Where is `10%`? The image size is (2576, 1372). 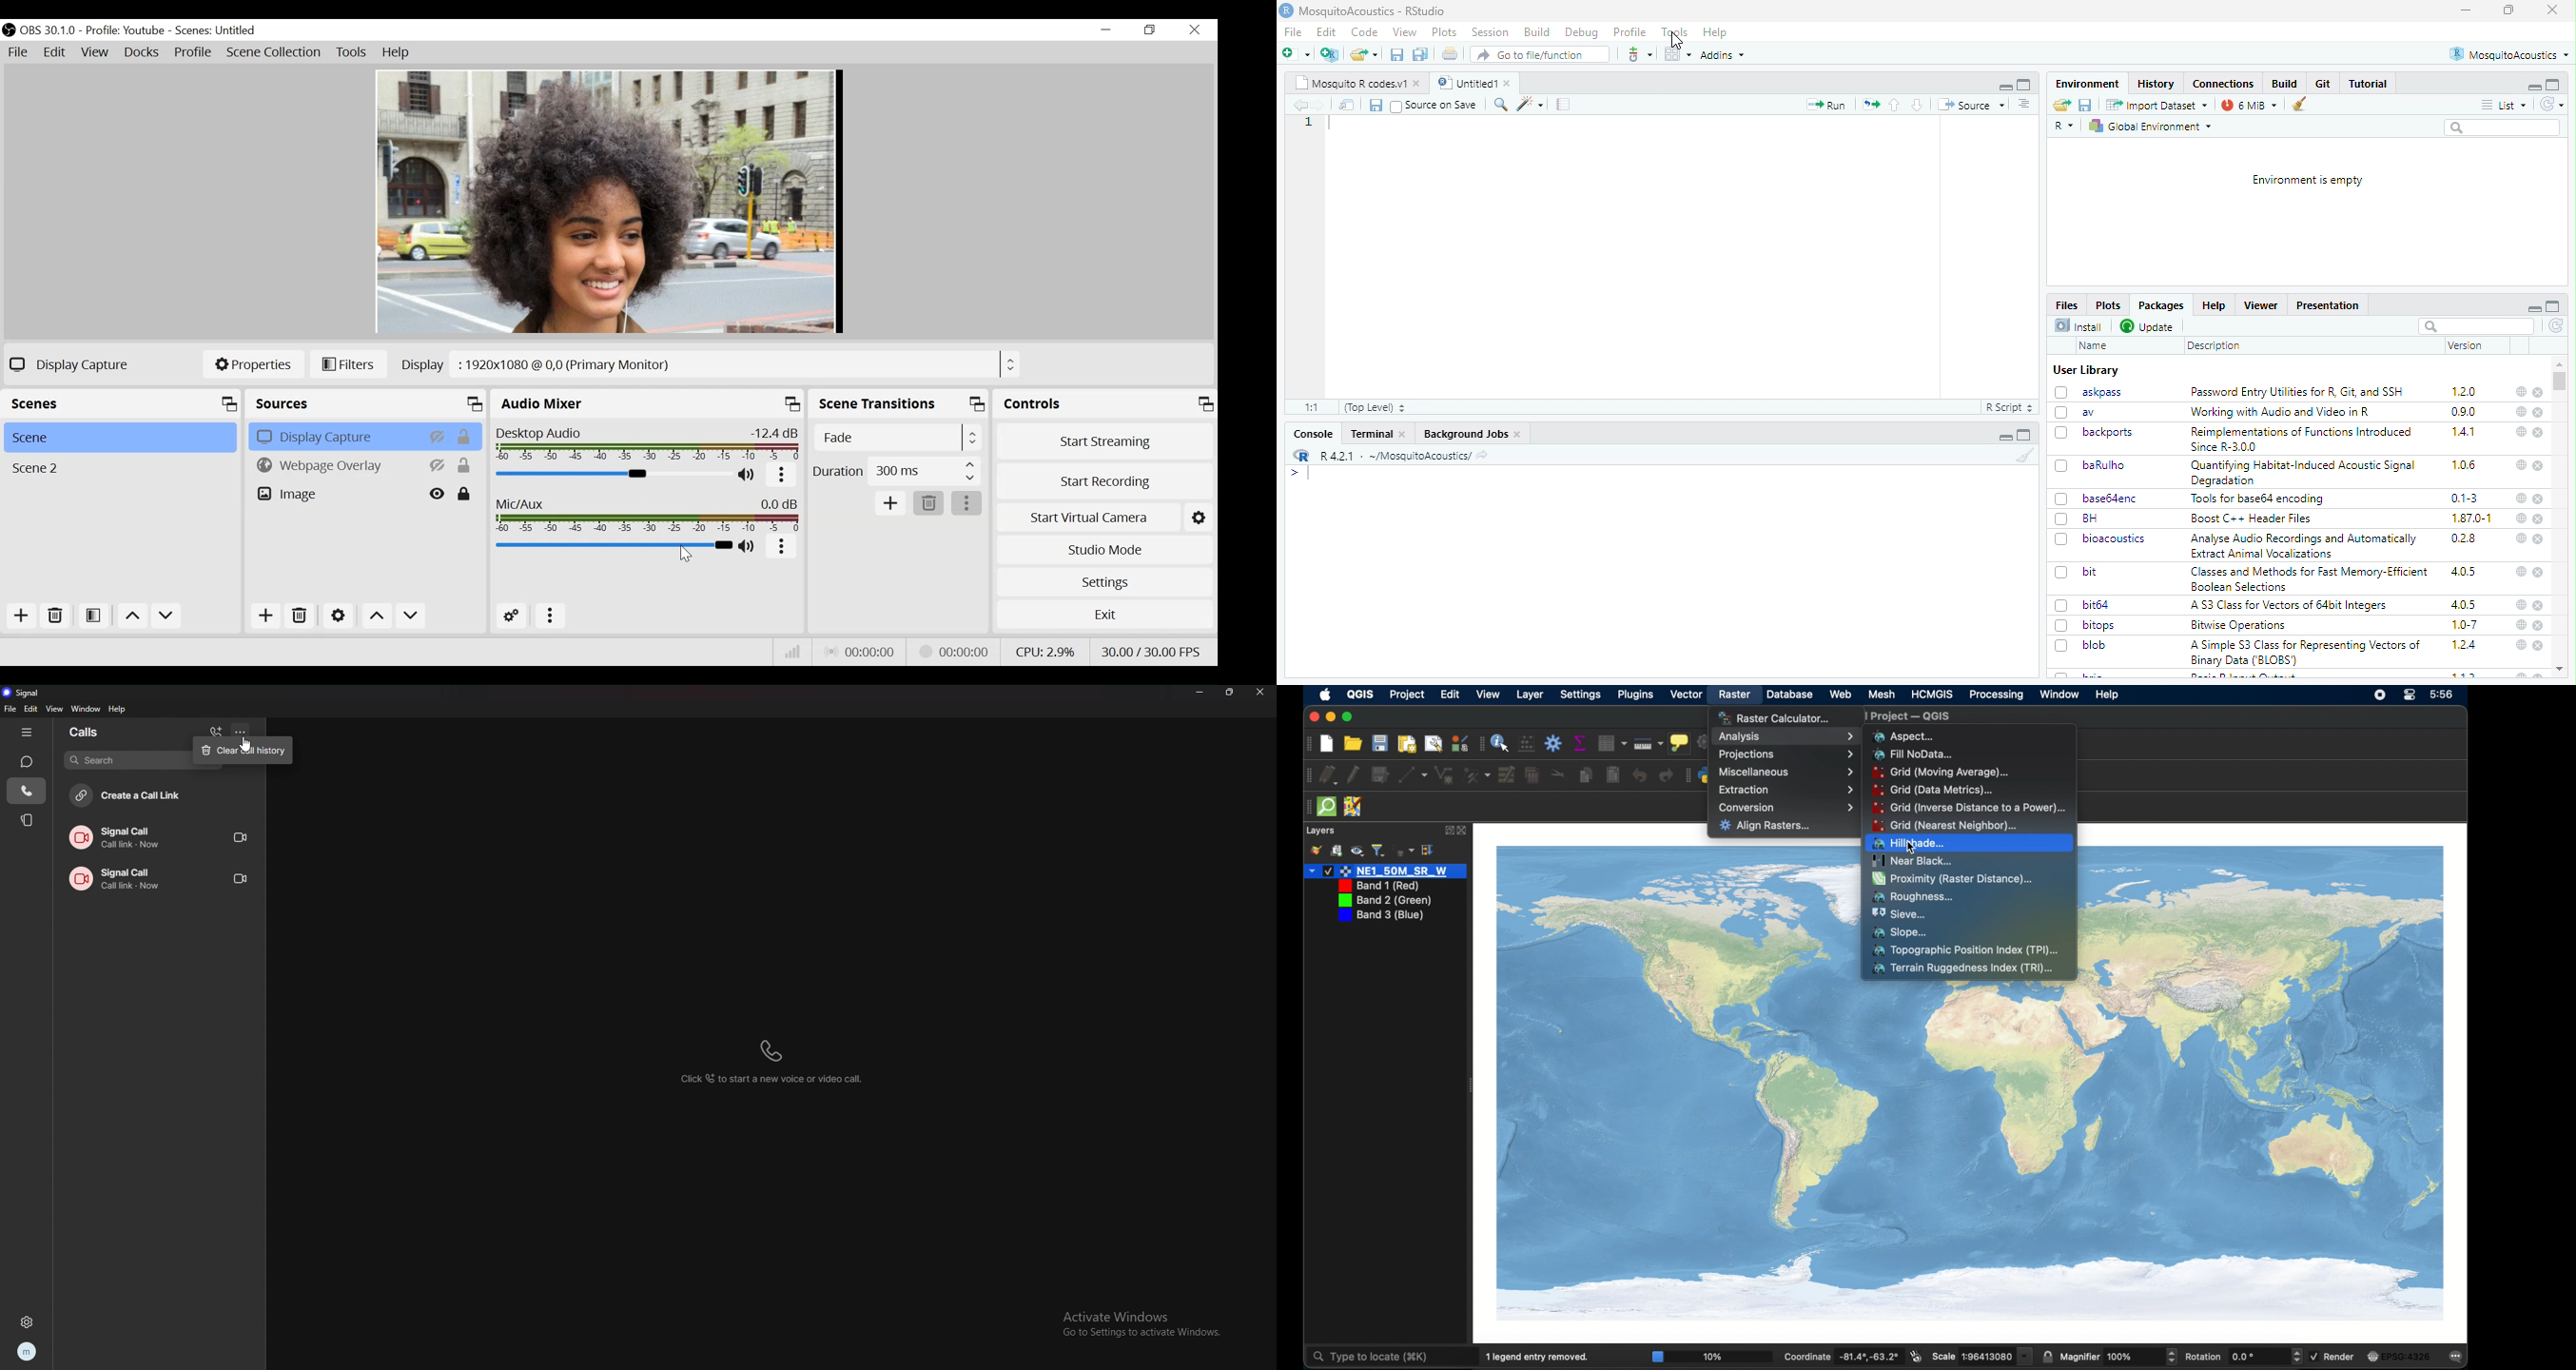 10% is located at coordinates (1710, 1356).